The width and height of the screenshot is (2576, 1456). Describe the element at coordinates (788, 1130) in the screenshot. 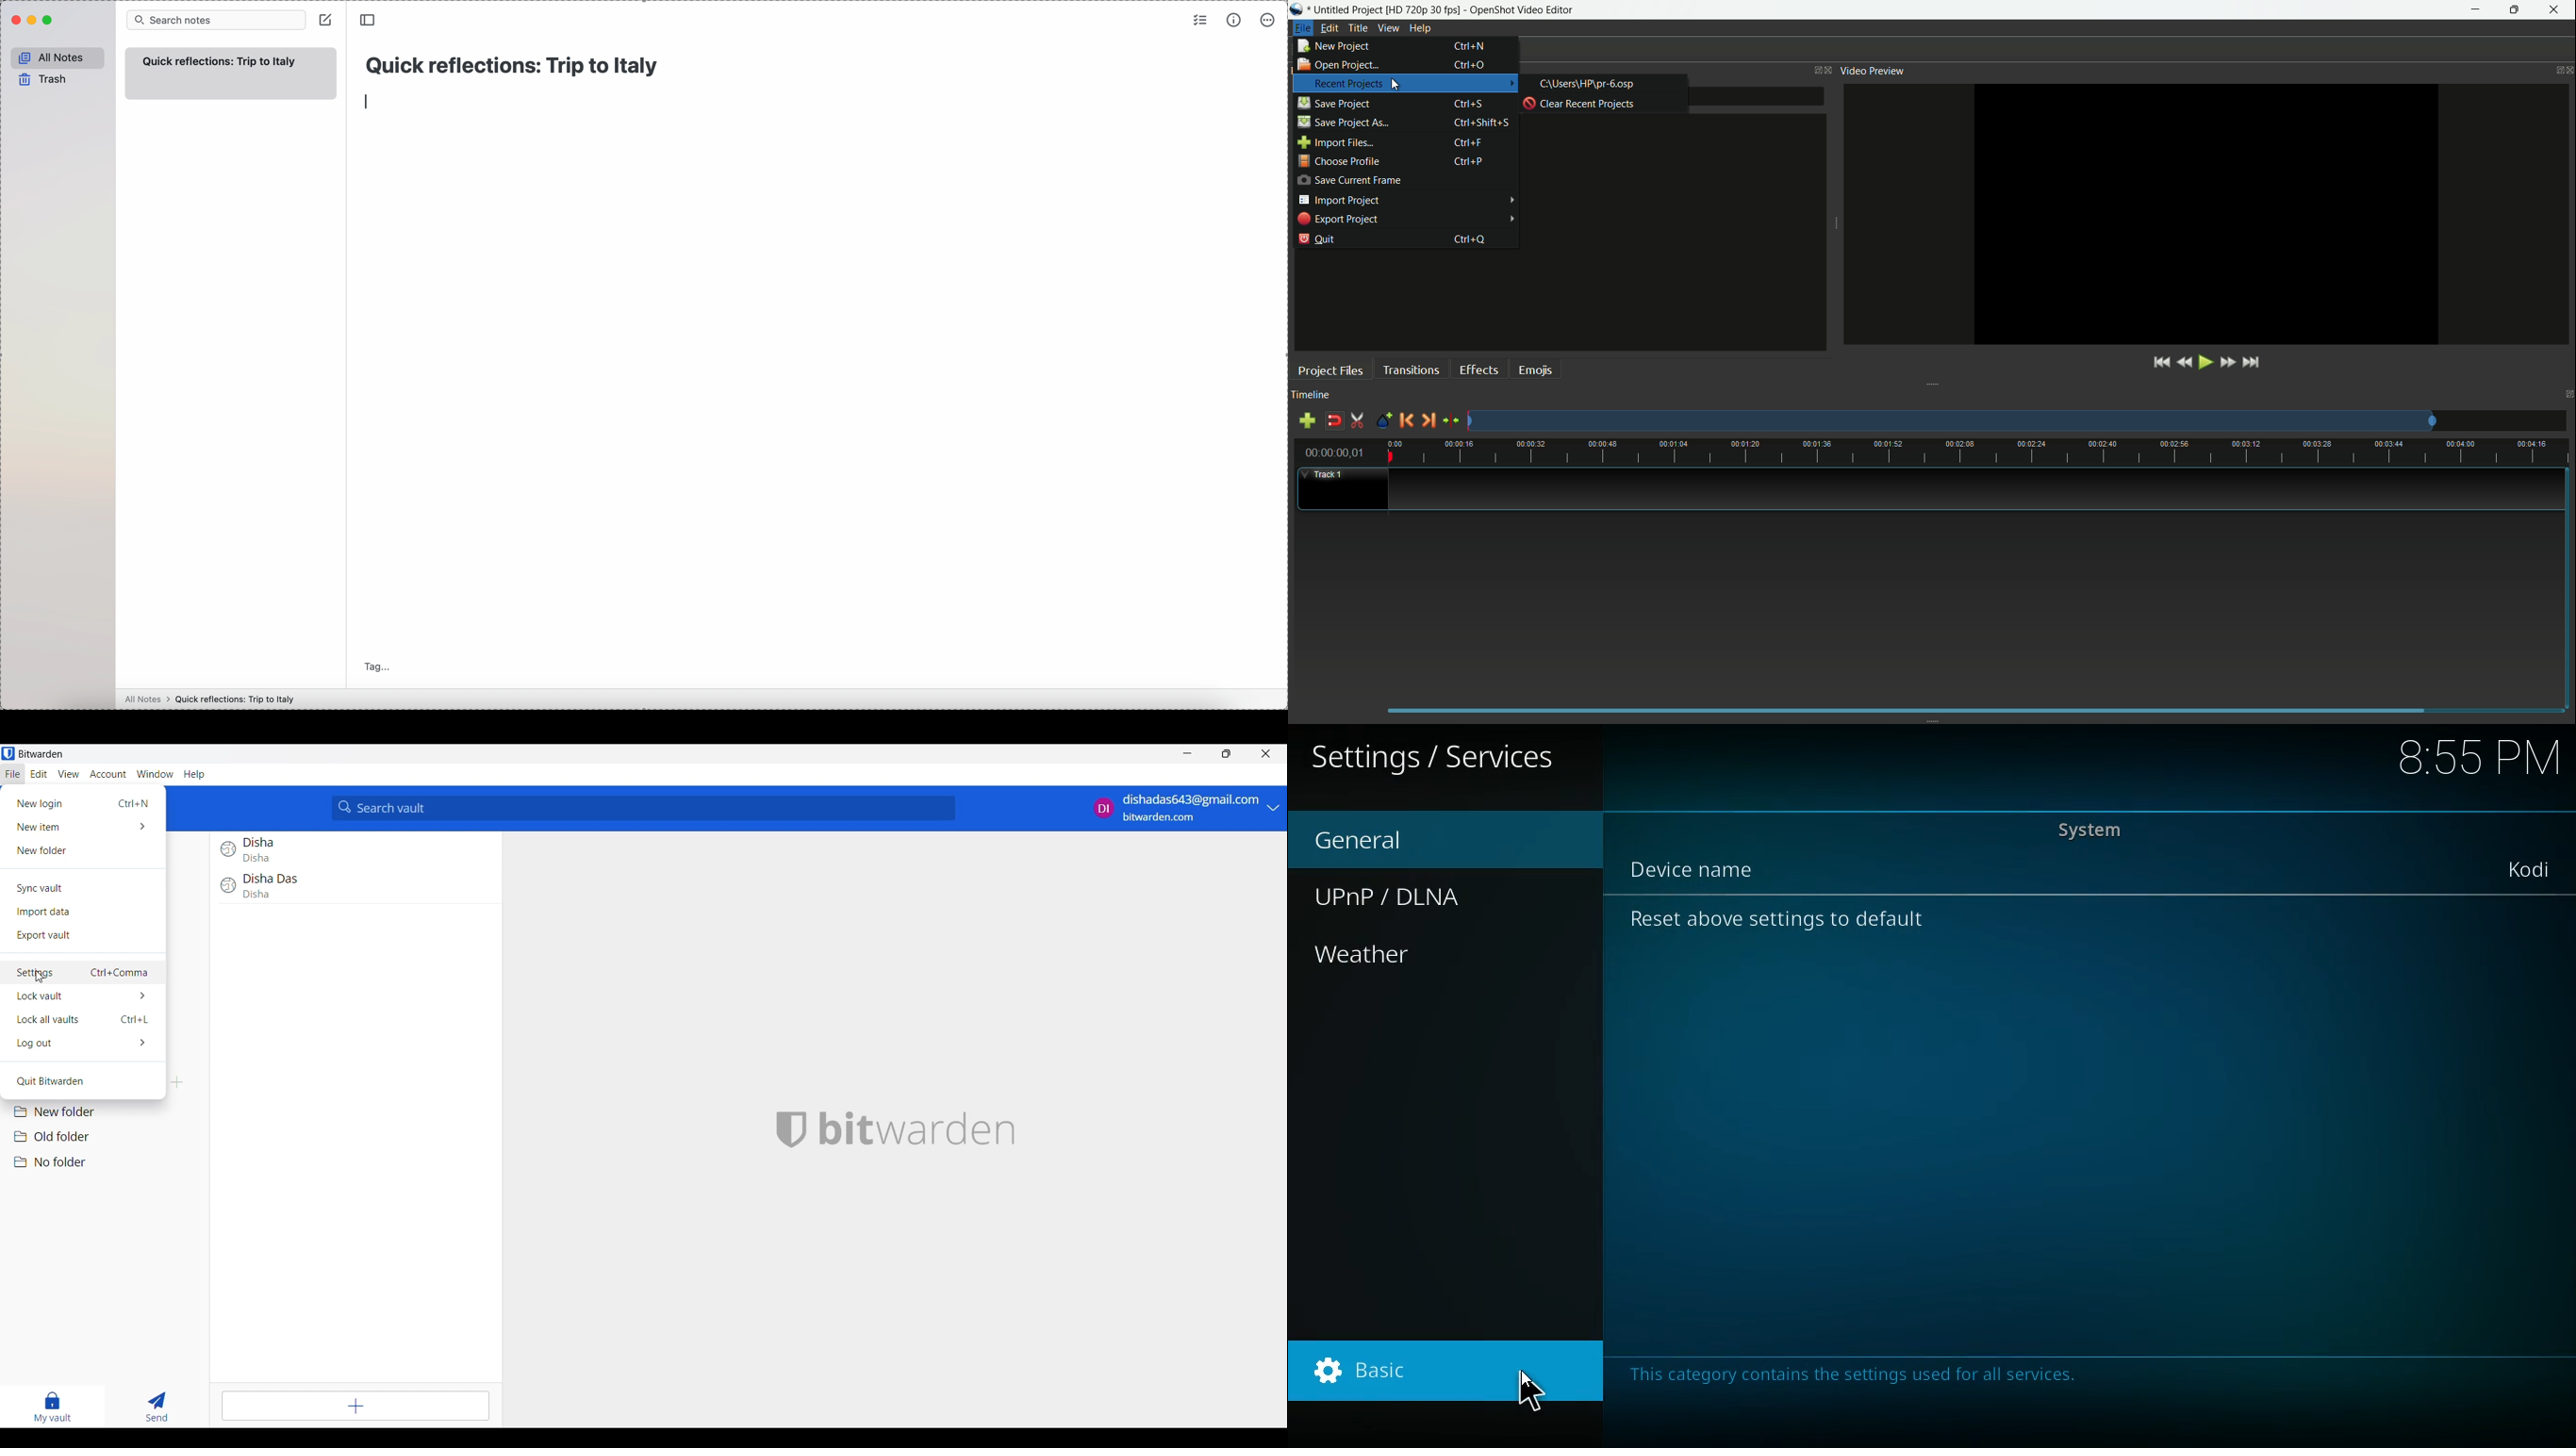

I see `bitwarden logo` at that location.